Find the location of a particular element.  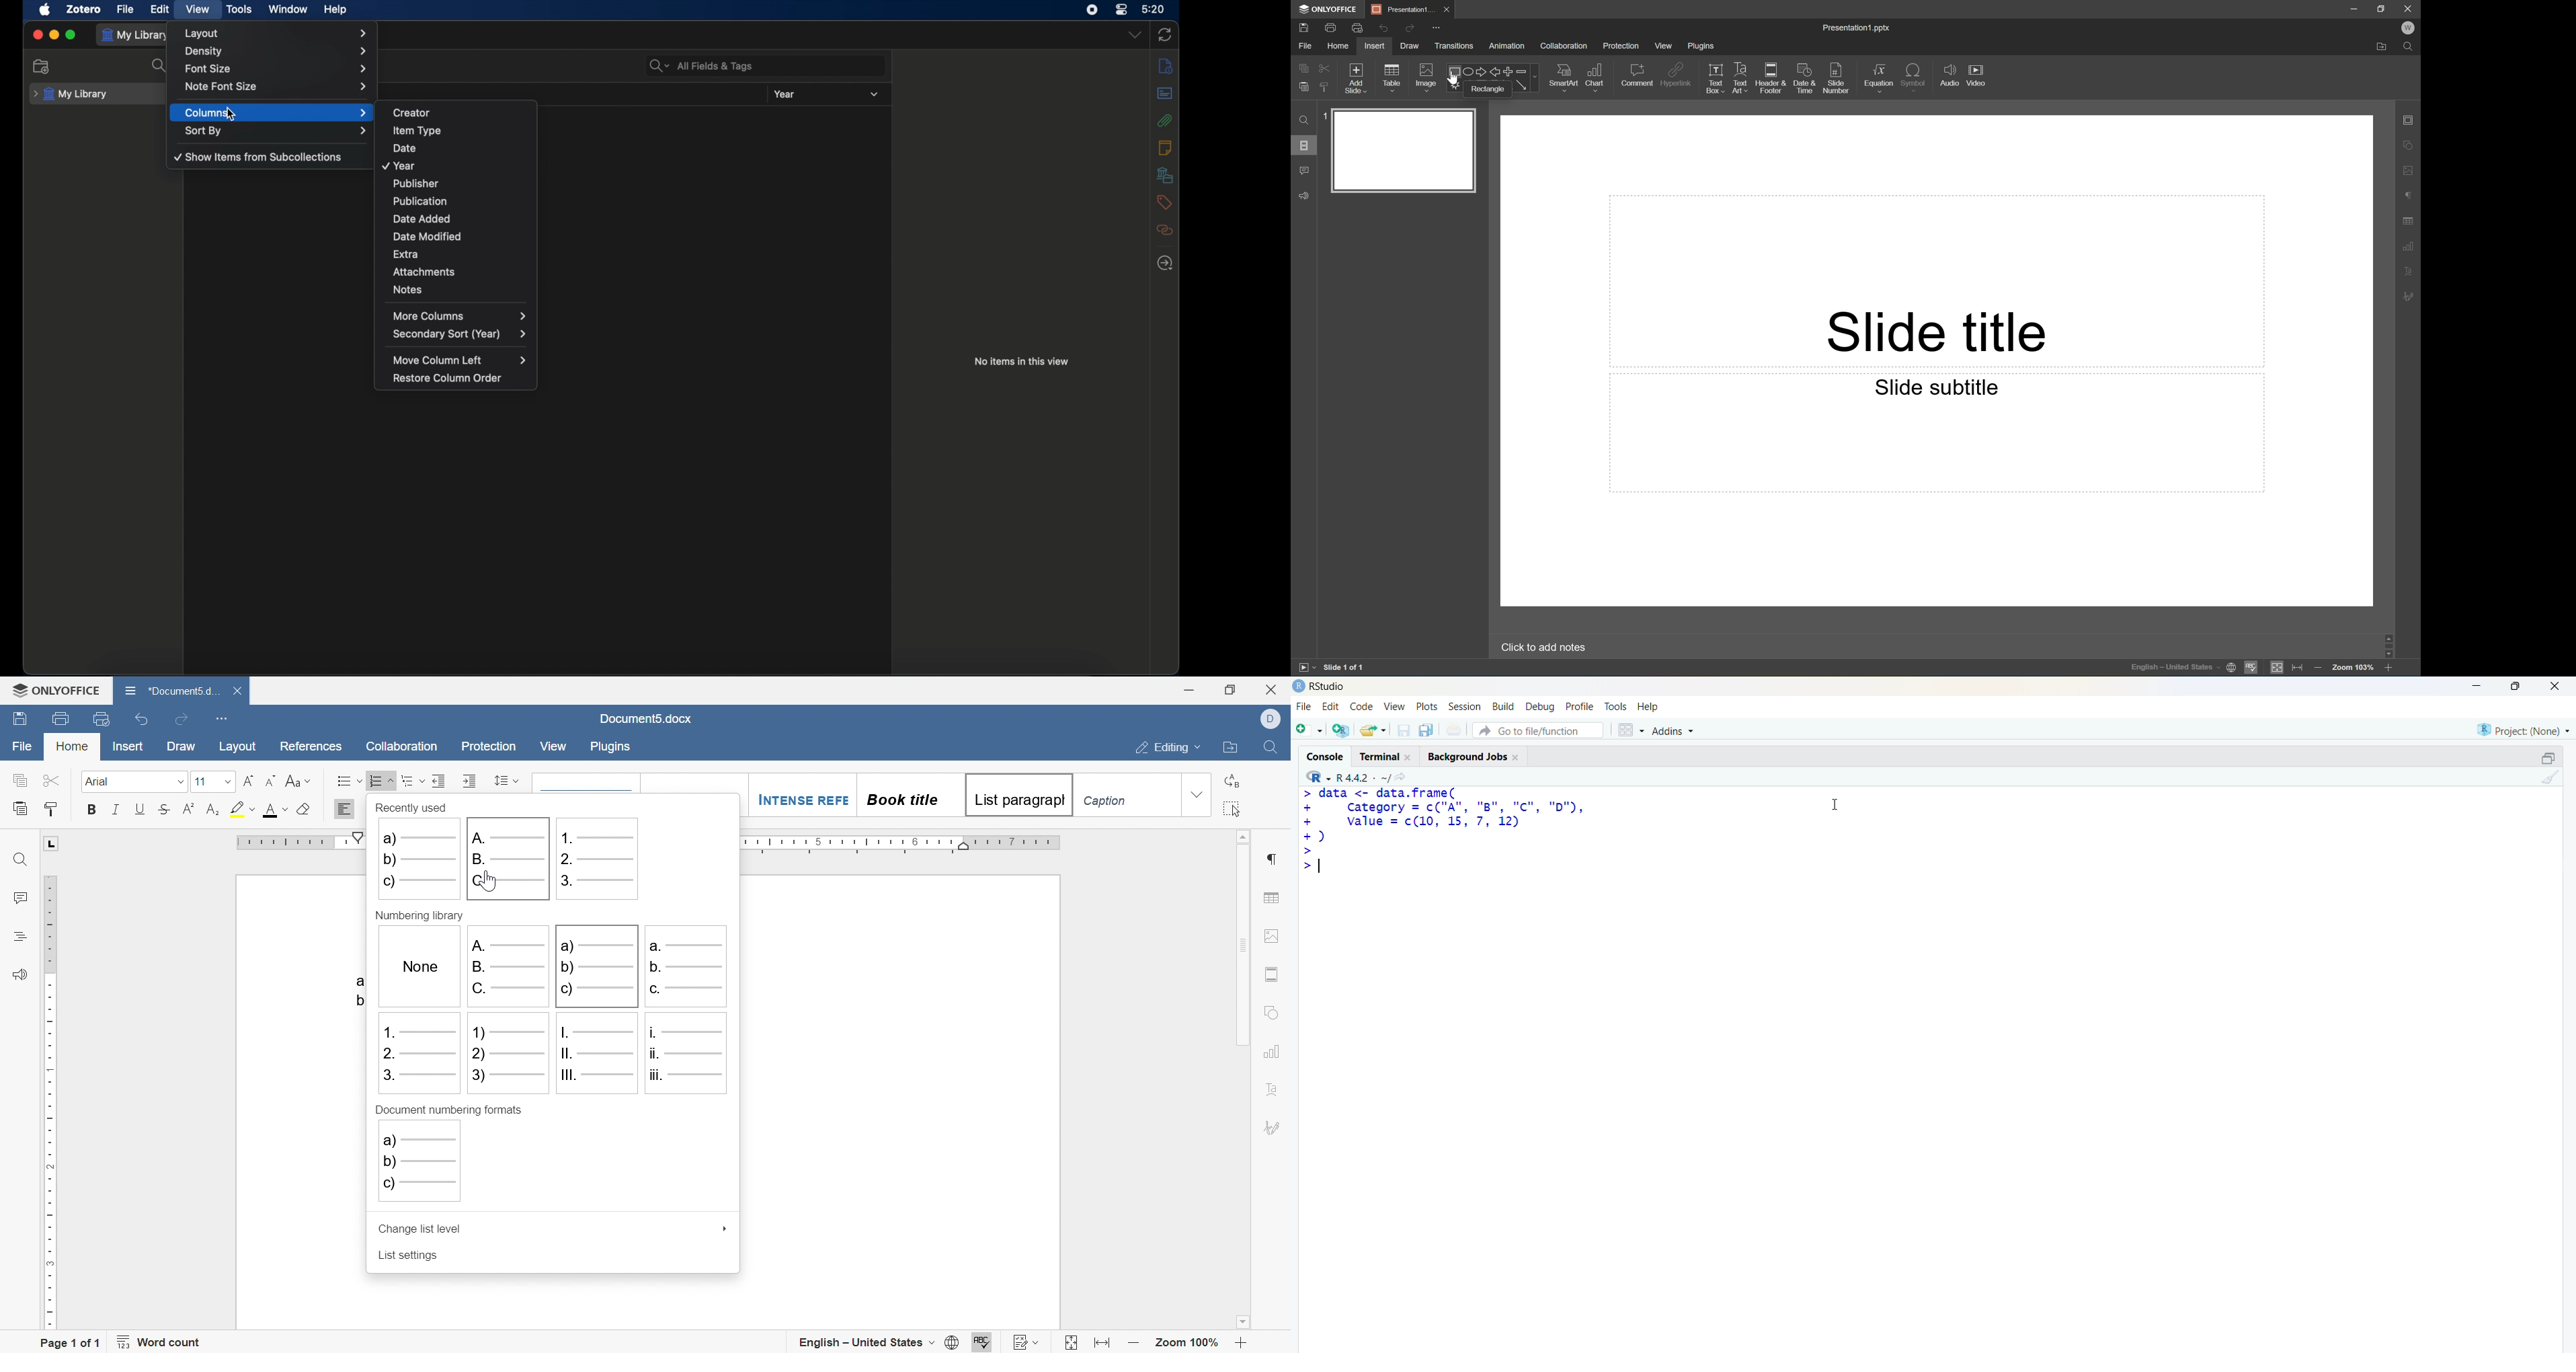

save current document is located at coordinates (1403, 730).